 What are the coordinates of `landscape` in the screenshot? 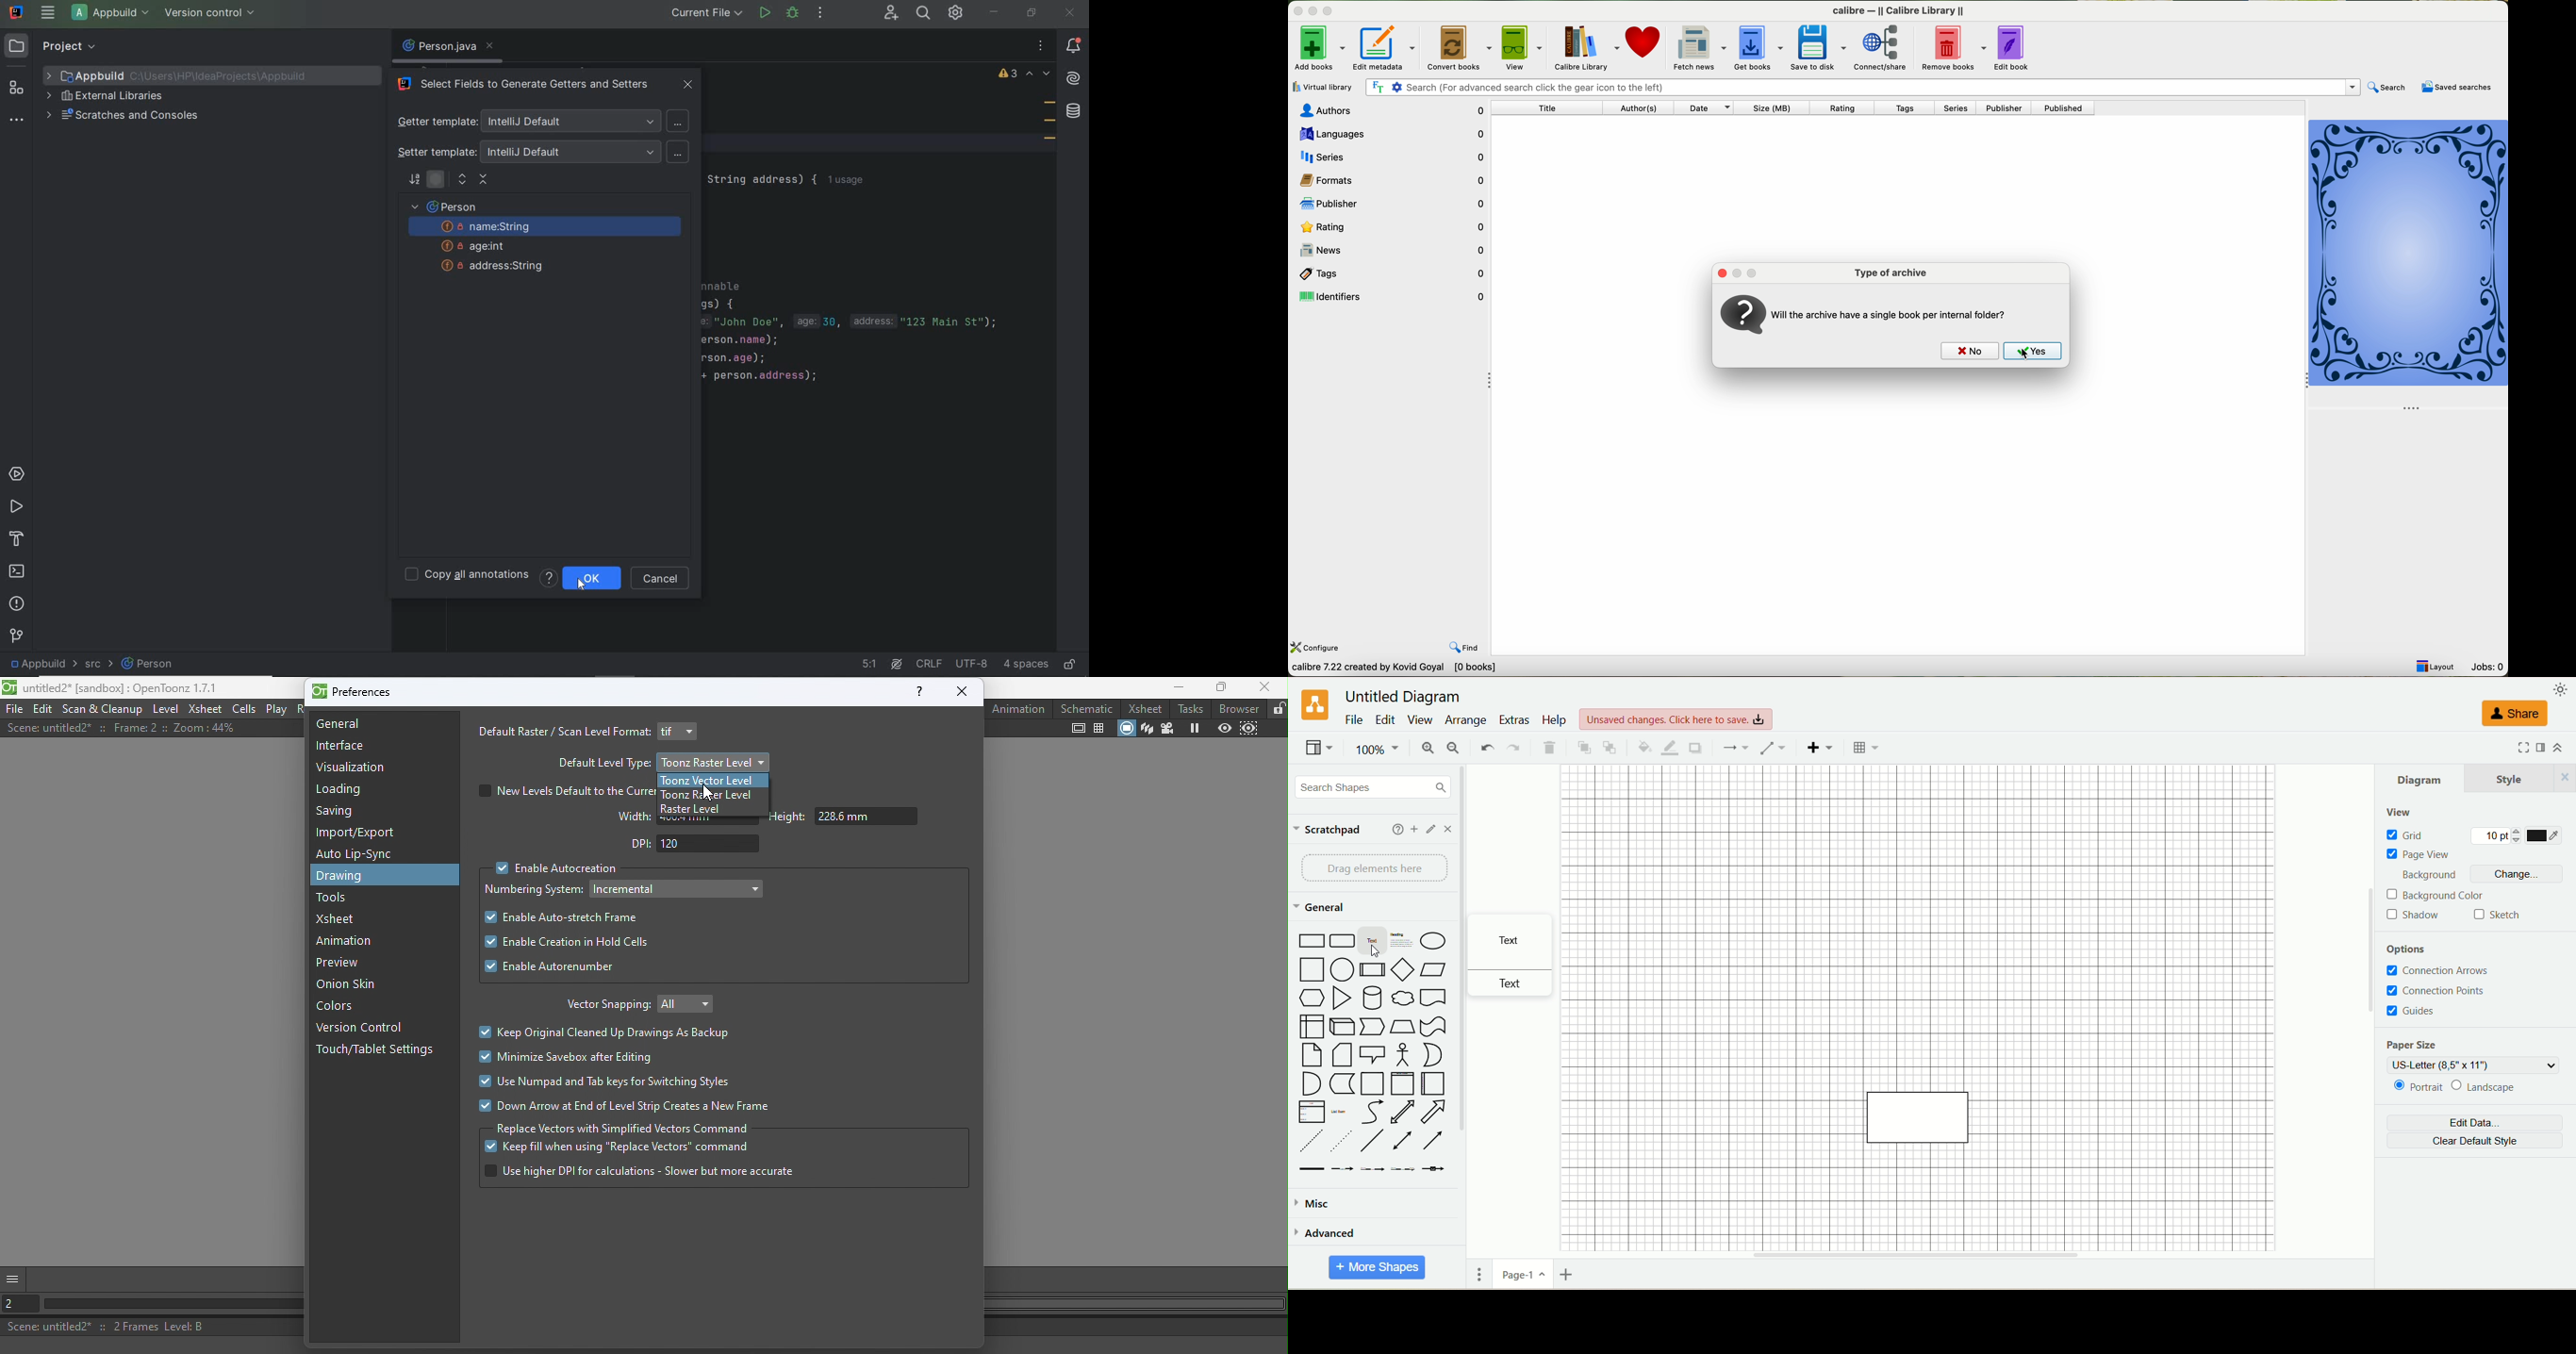 It's located at (2510, 1086).